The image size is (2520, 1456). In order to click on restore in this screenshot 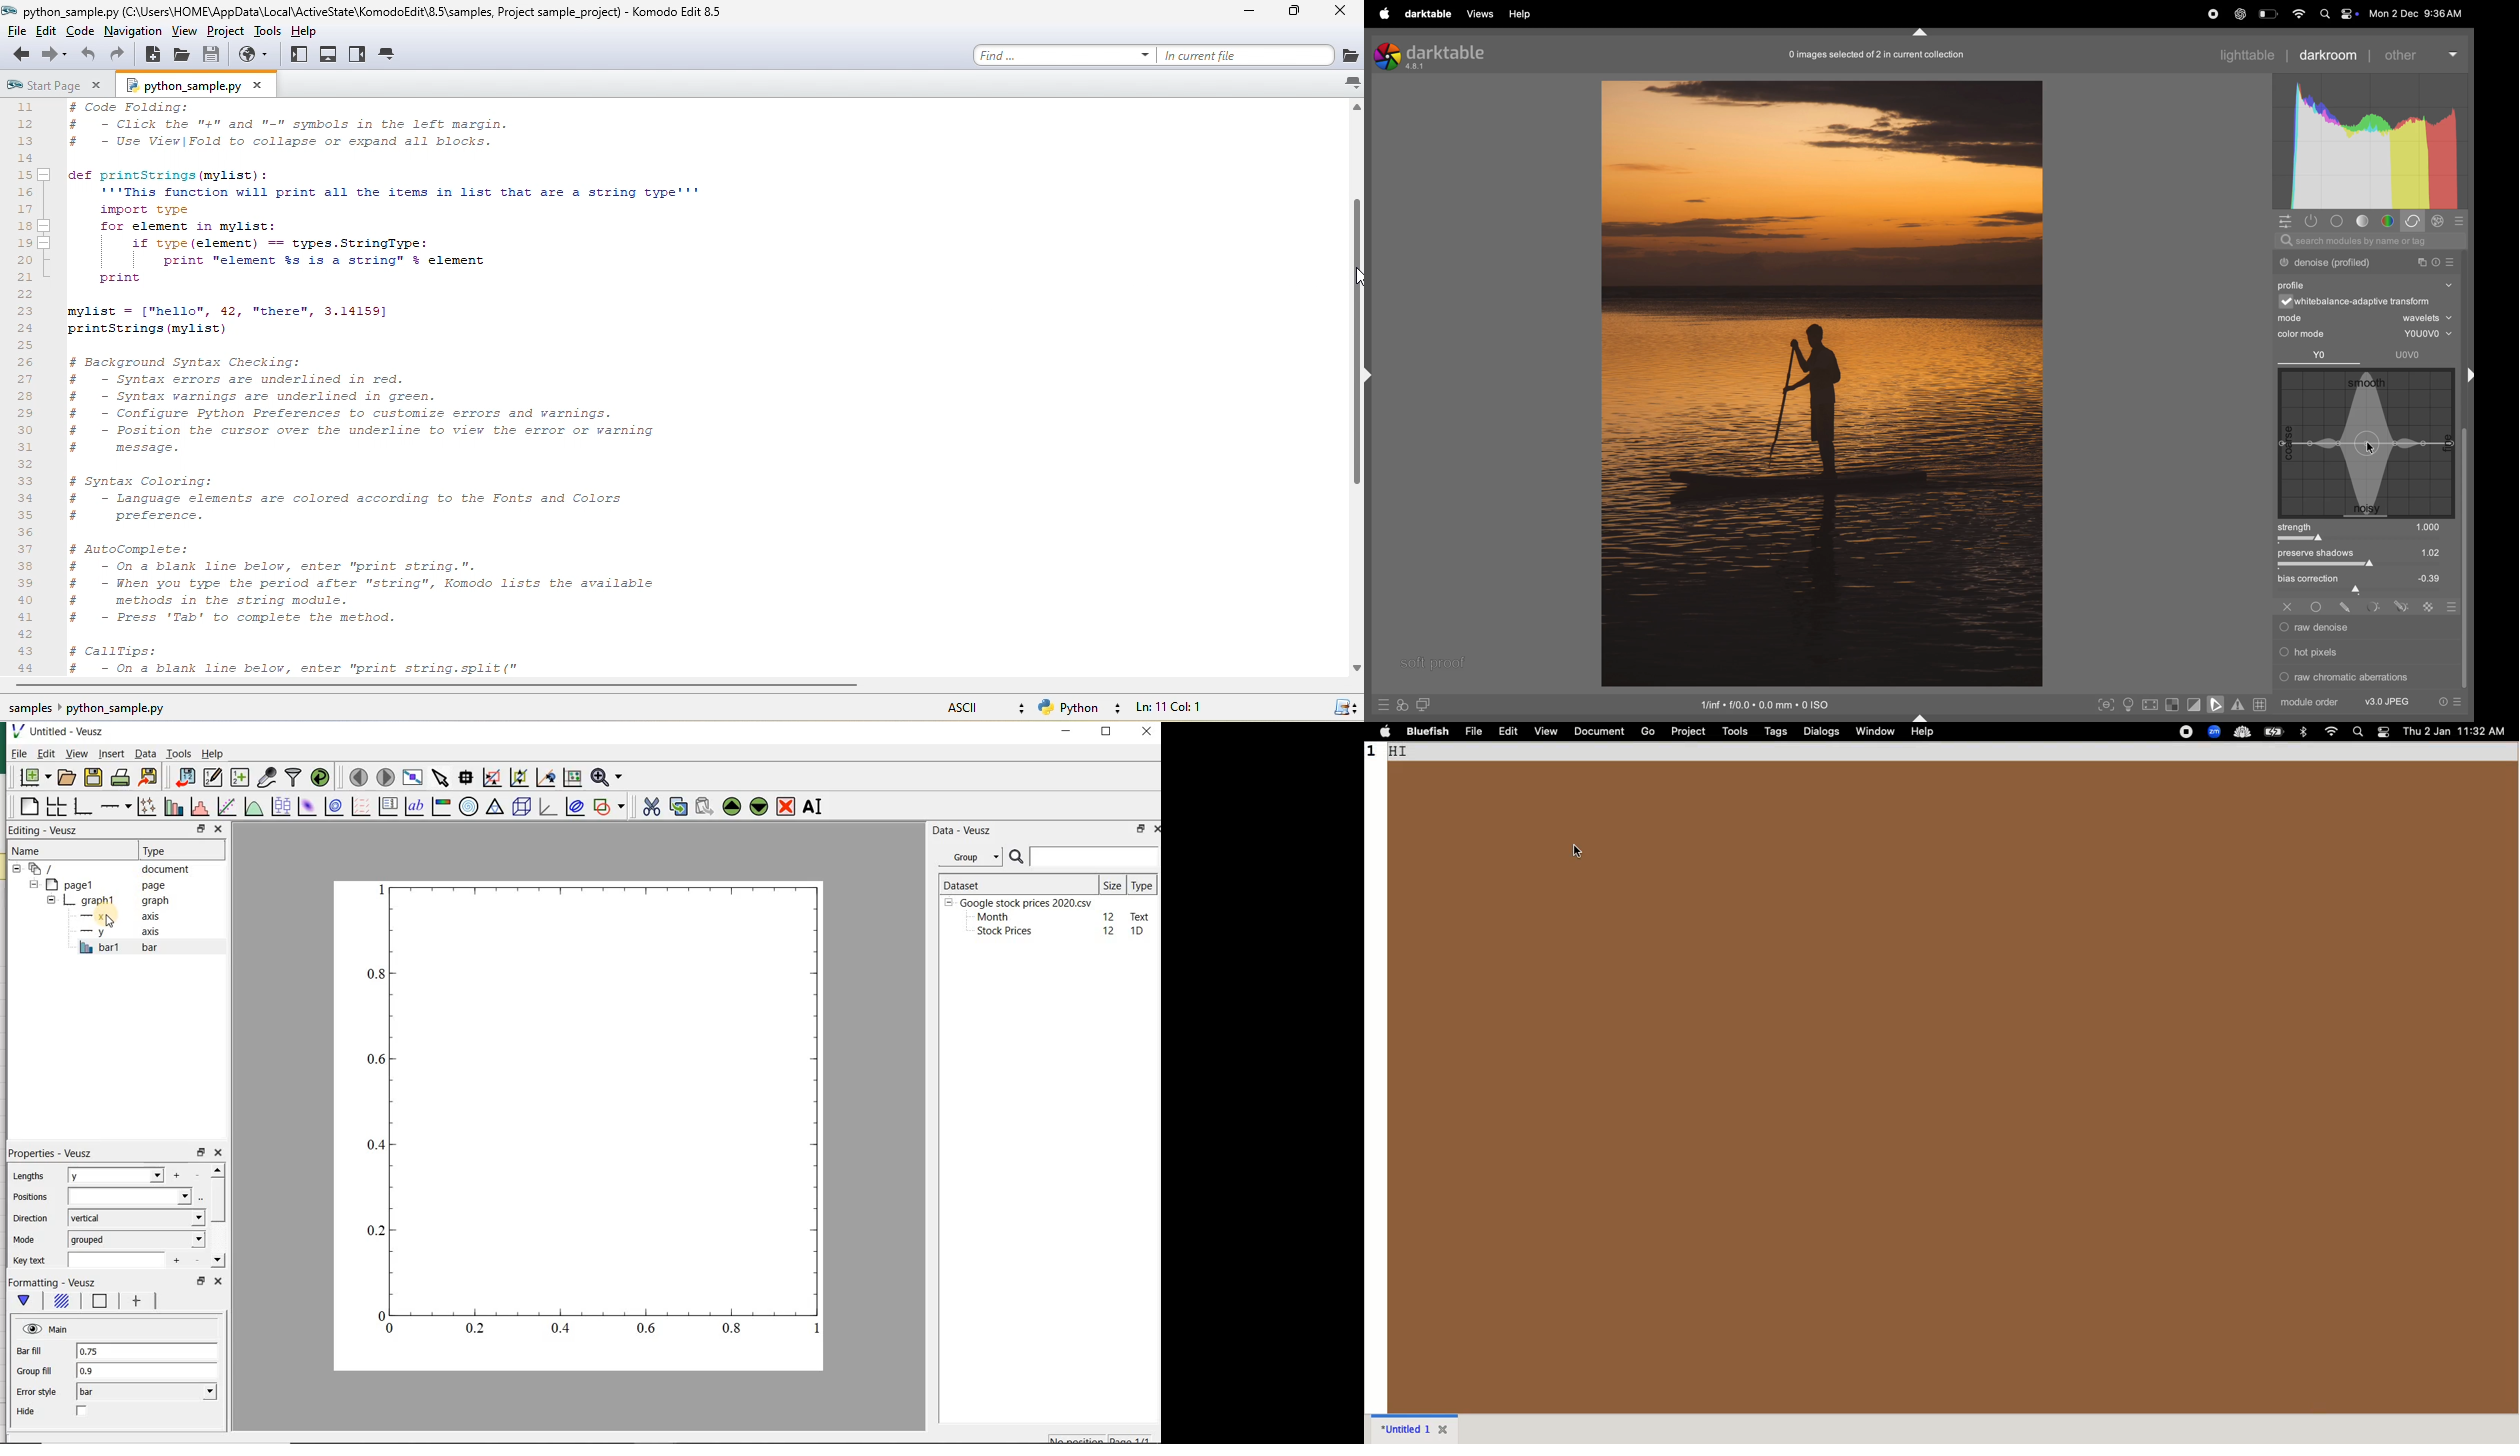, I will do `click(201, 1151)`.